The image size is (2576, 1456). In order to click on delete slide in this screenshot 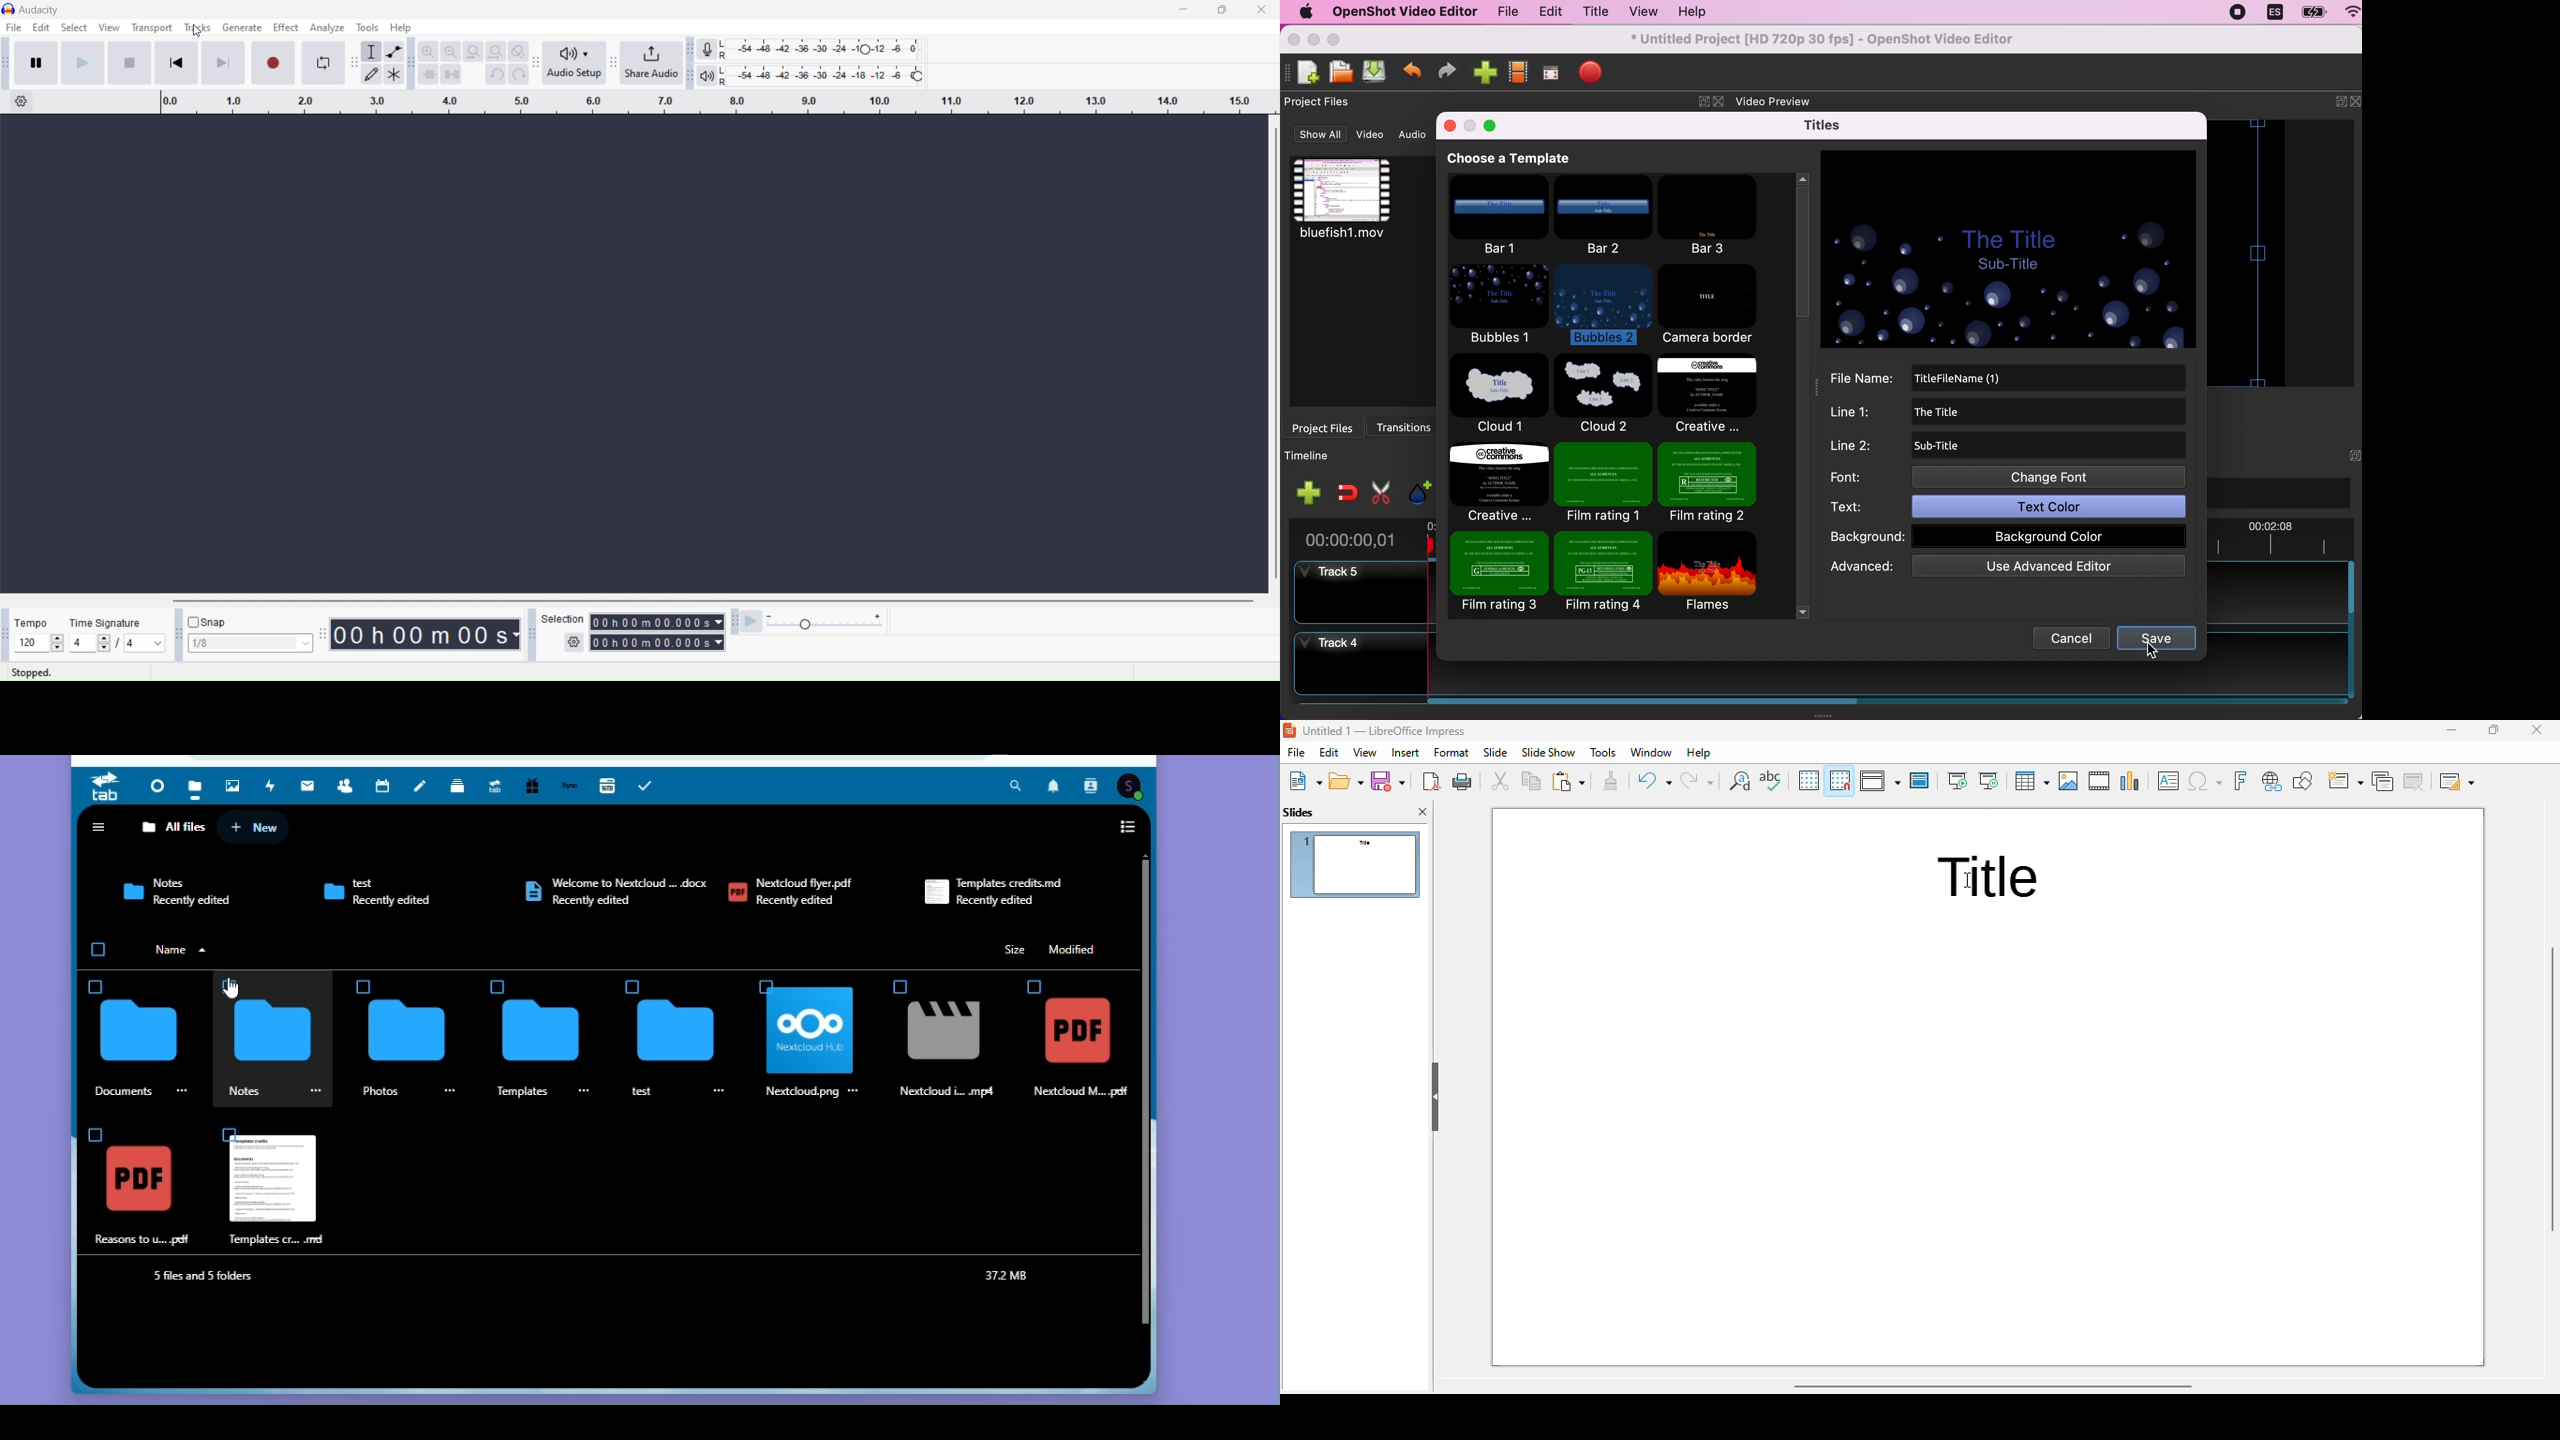, I will do `click(2415, 781)`.